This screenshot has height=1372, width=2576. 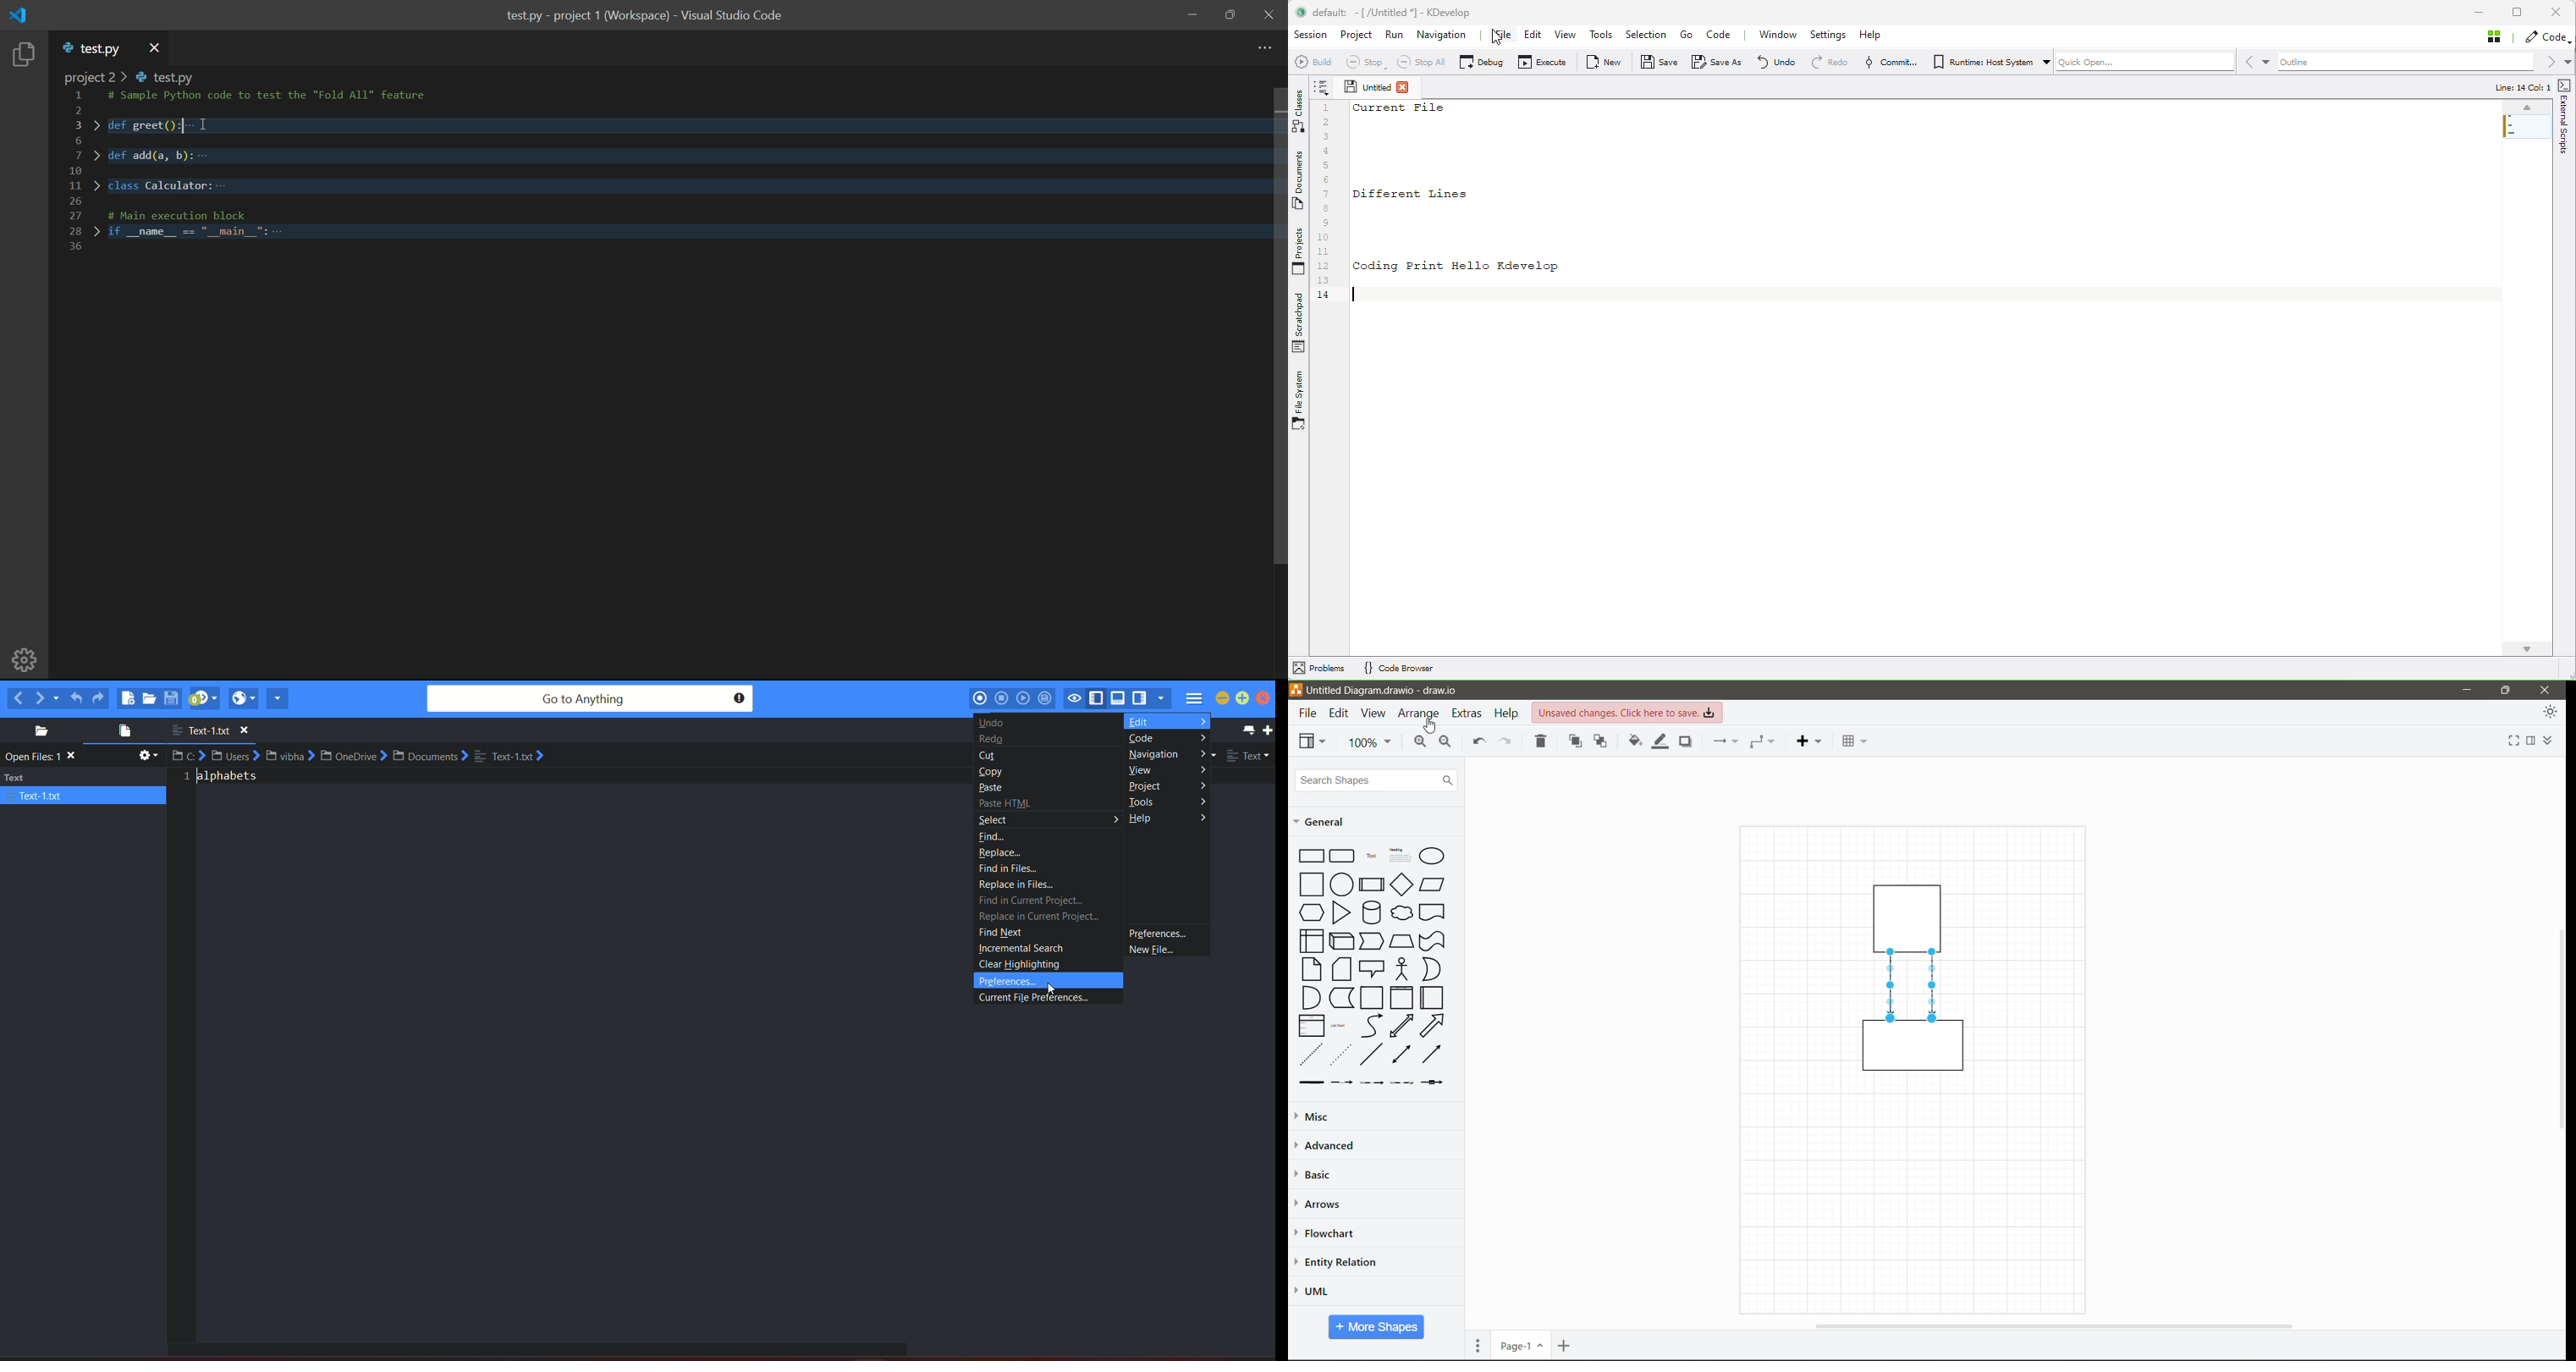 I want to click on Trapezoid, so click(x=1401, y=939).